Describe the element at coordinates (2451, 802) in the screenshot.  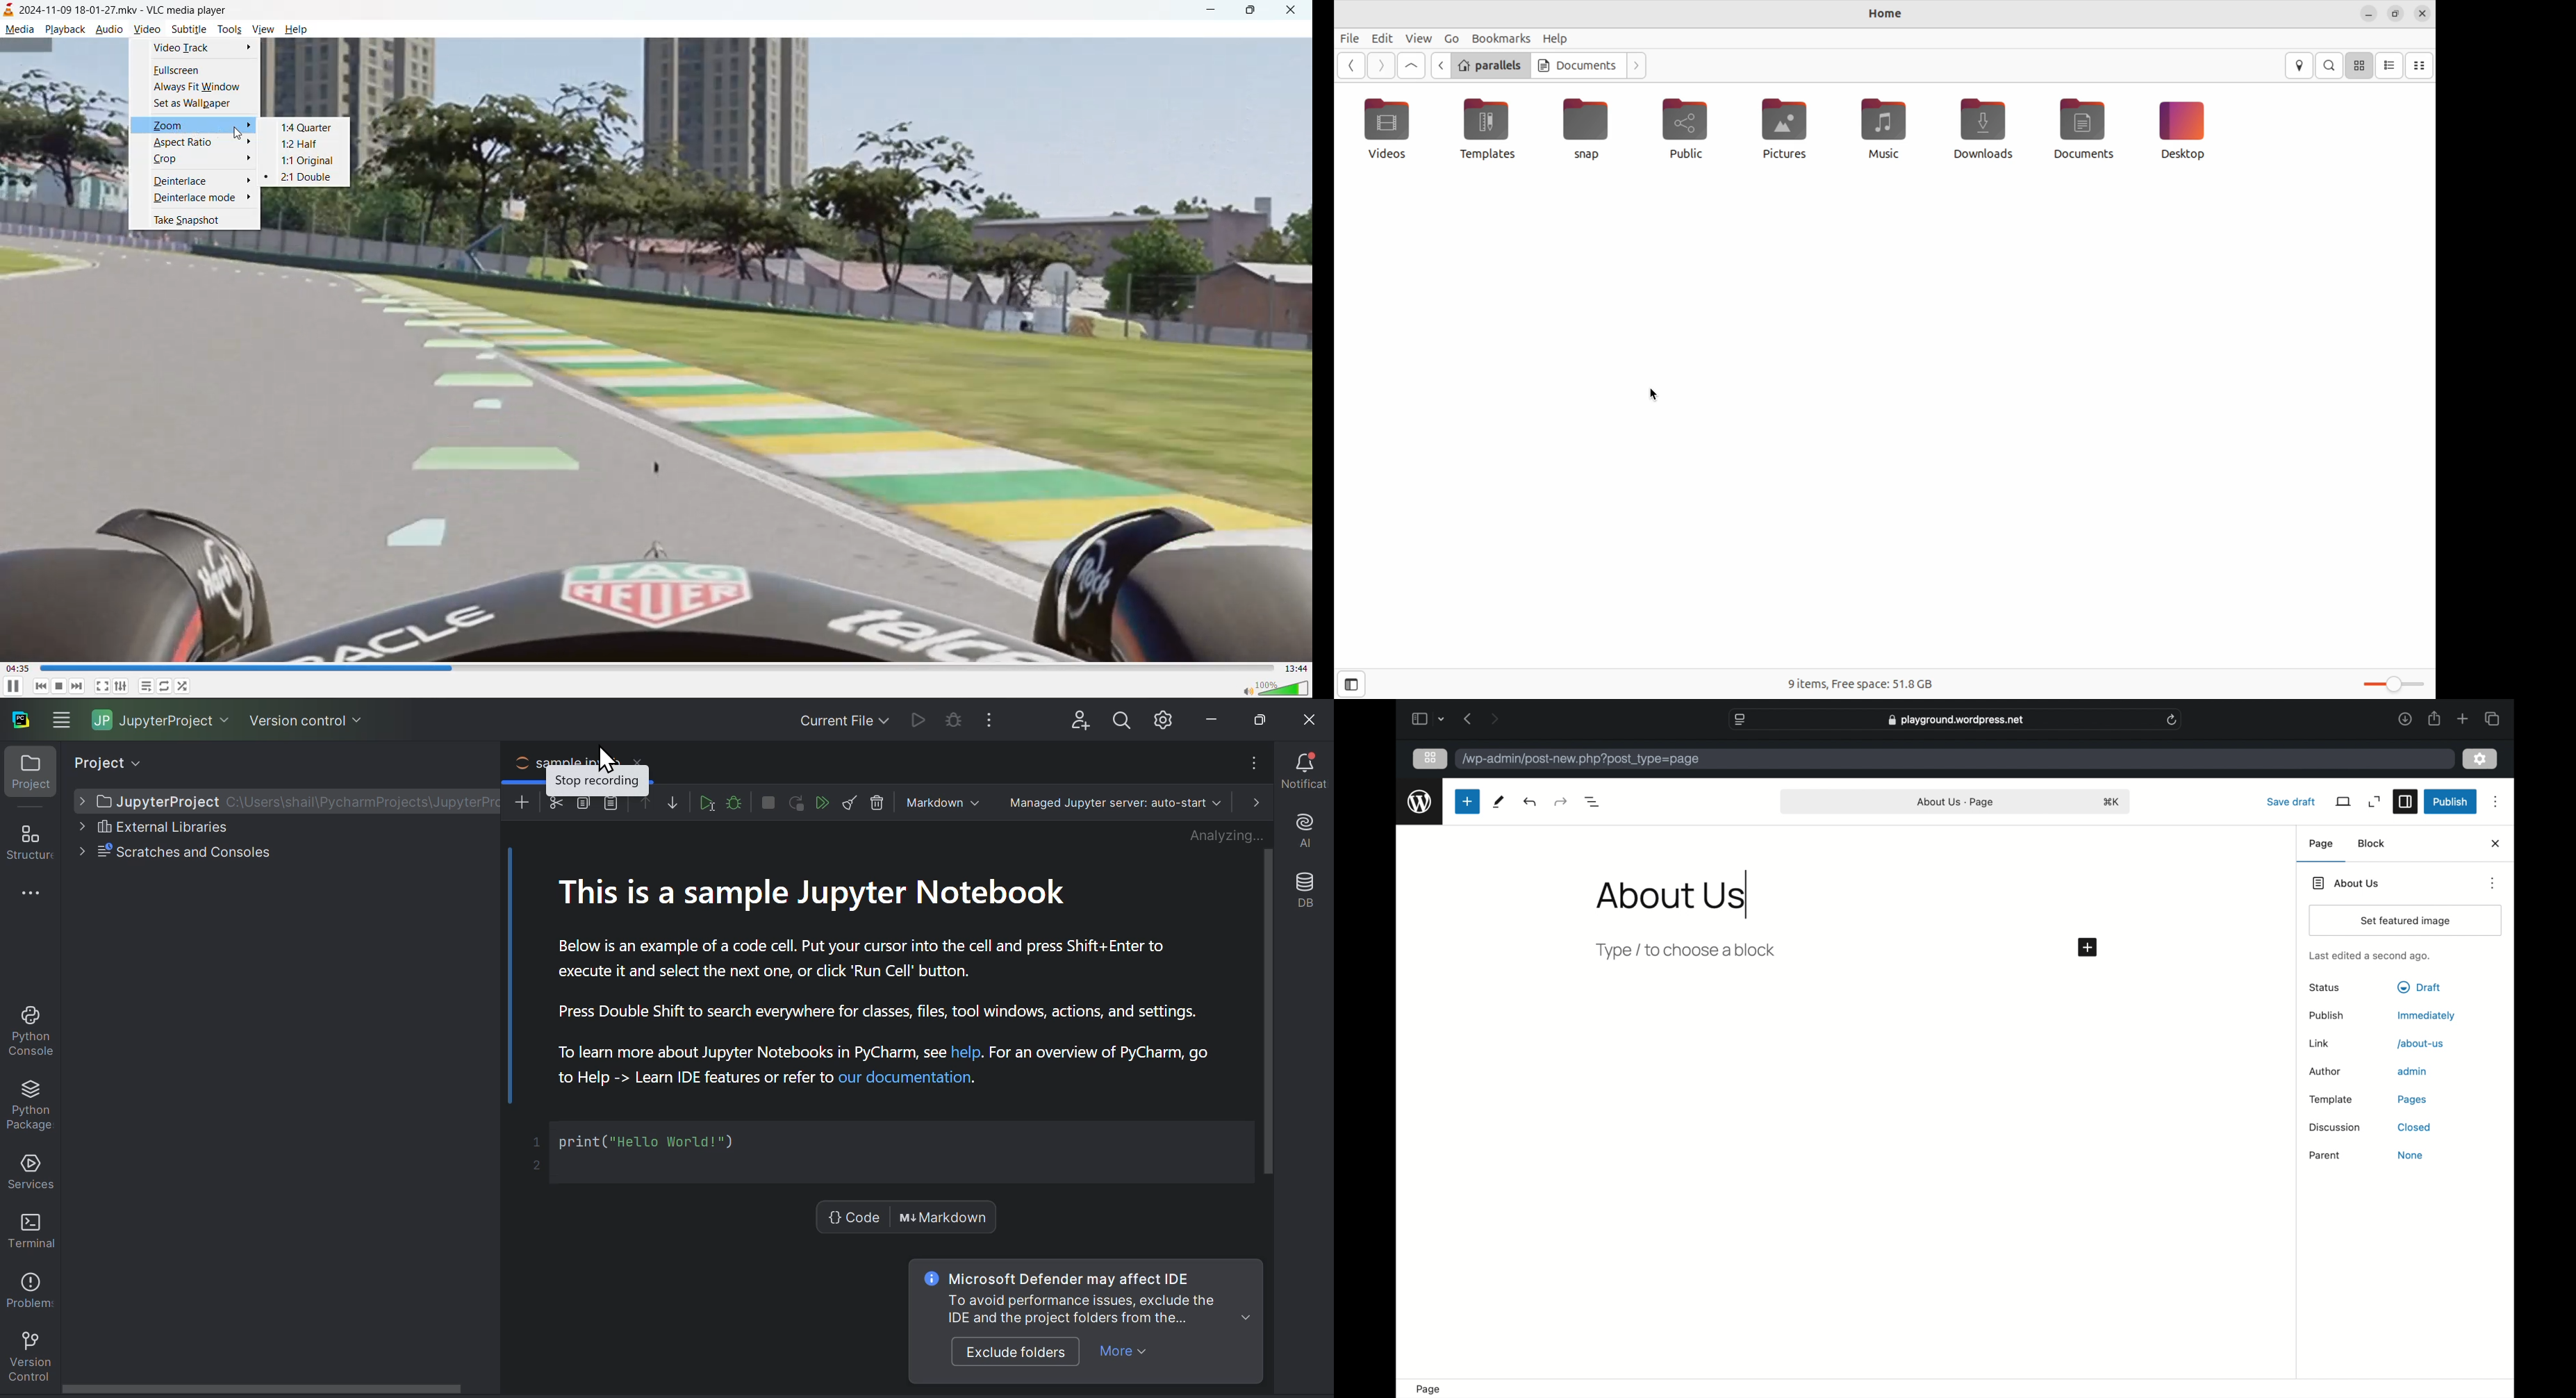
I see `publish` at that location.